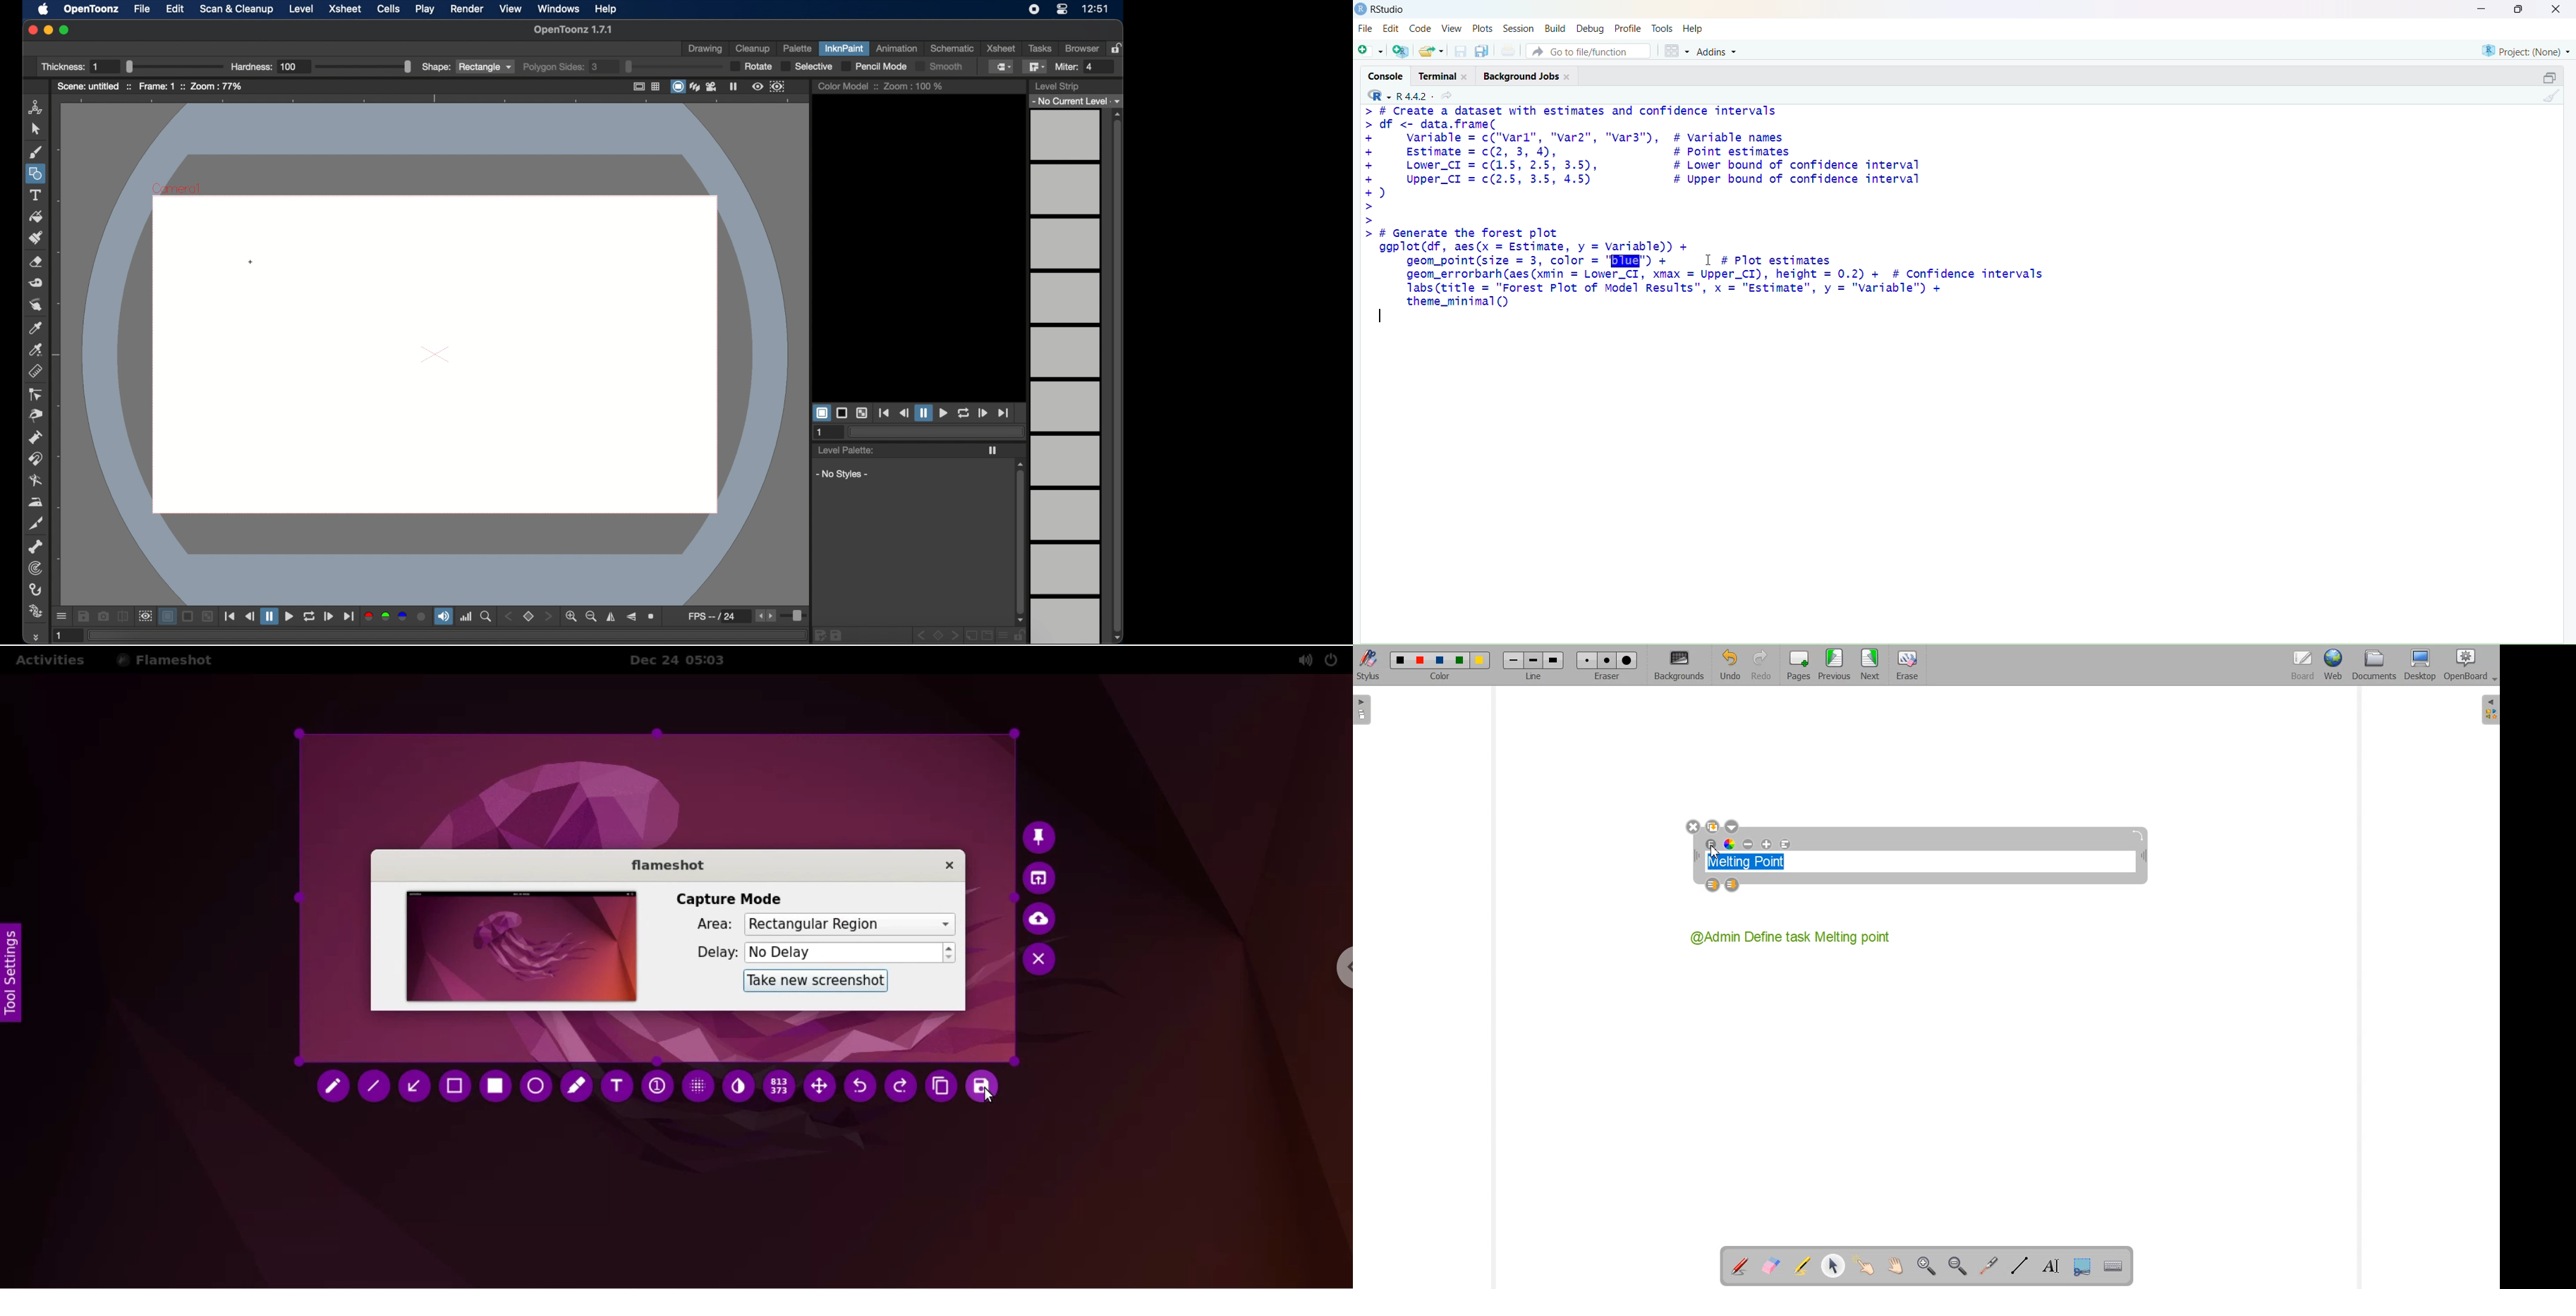 The image size is (2576, 1316). What do you see at coordinates (1663, 28) in the screenshot?
I see `Tools` at bounding box center [1663, 28].